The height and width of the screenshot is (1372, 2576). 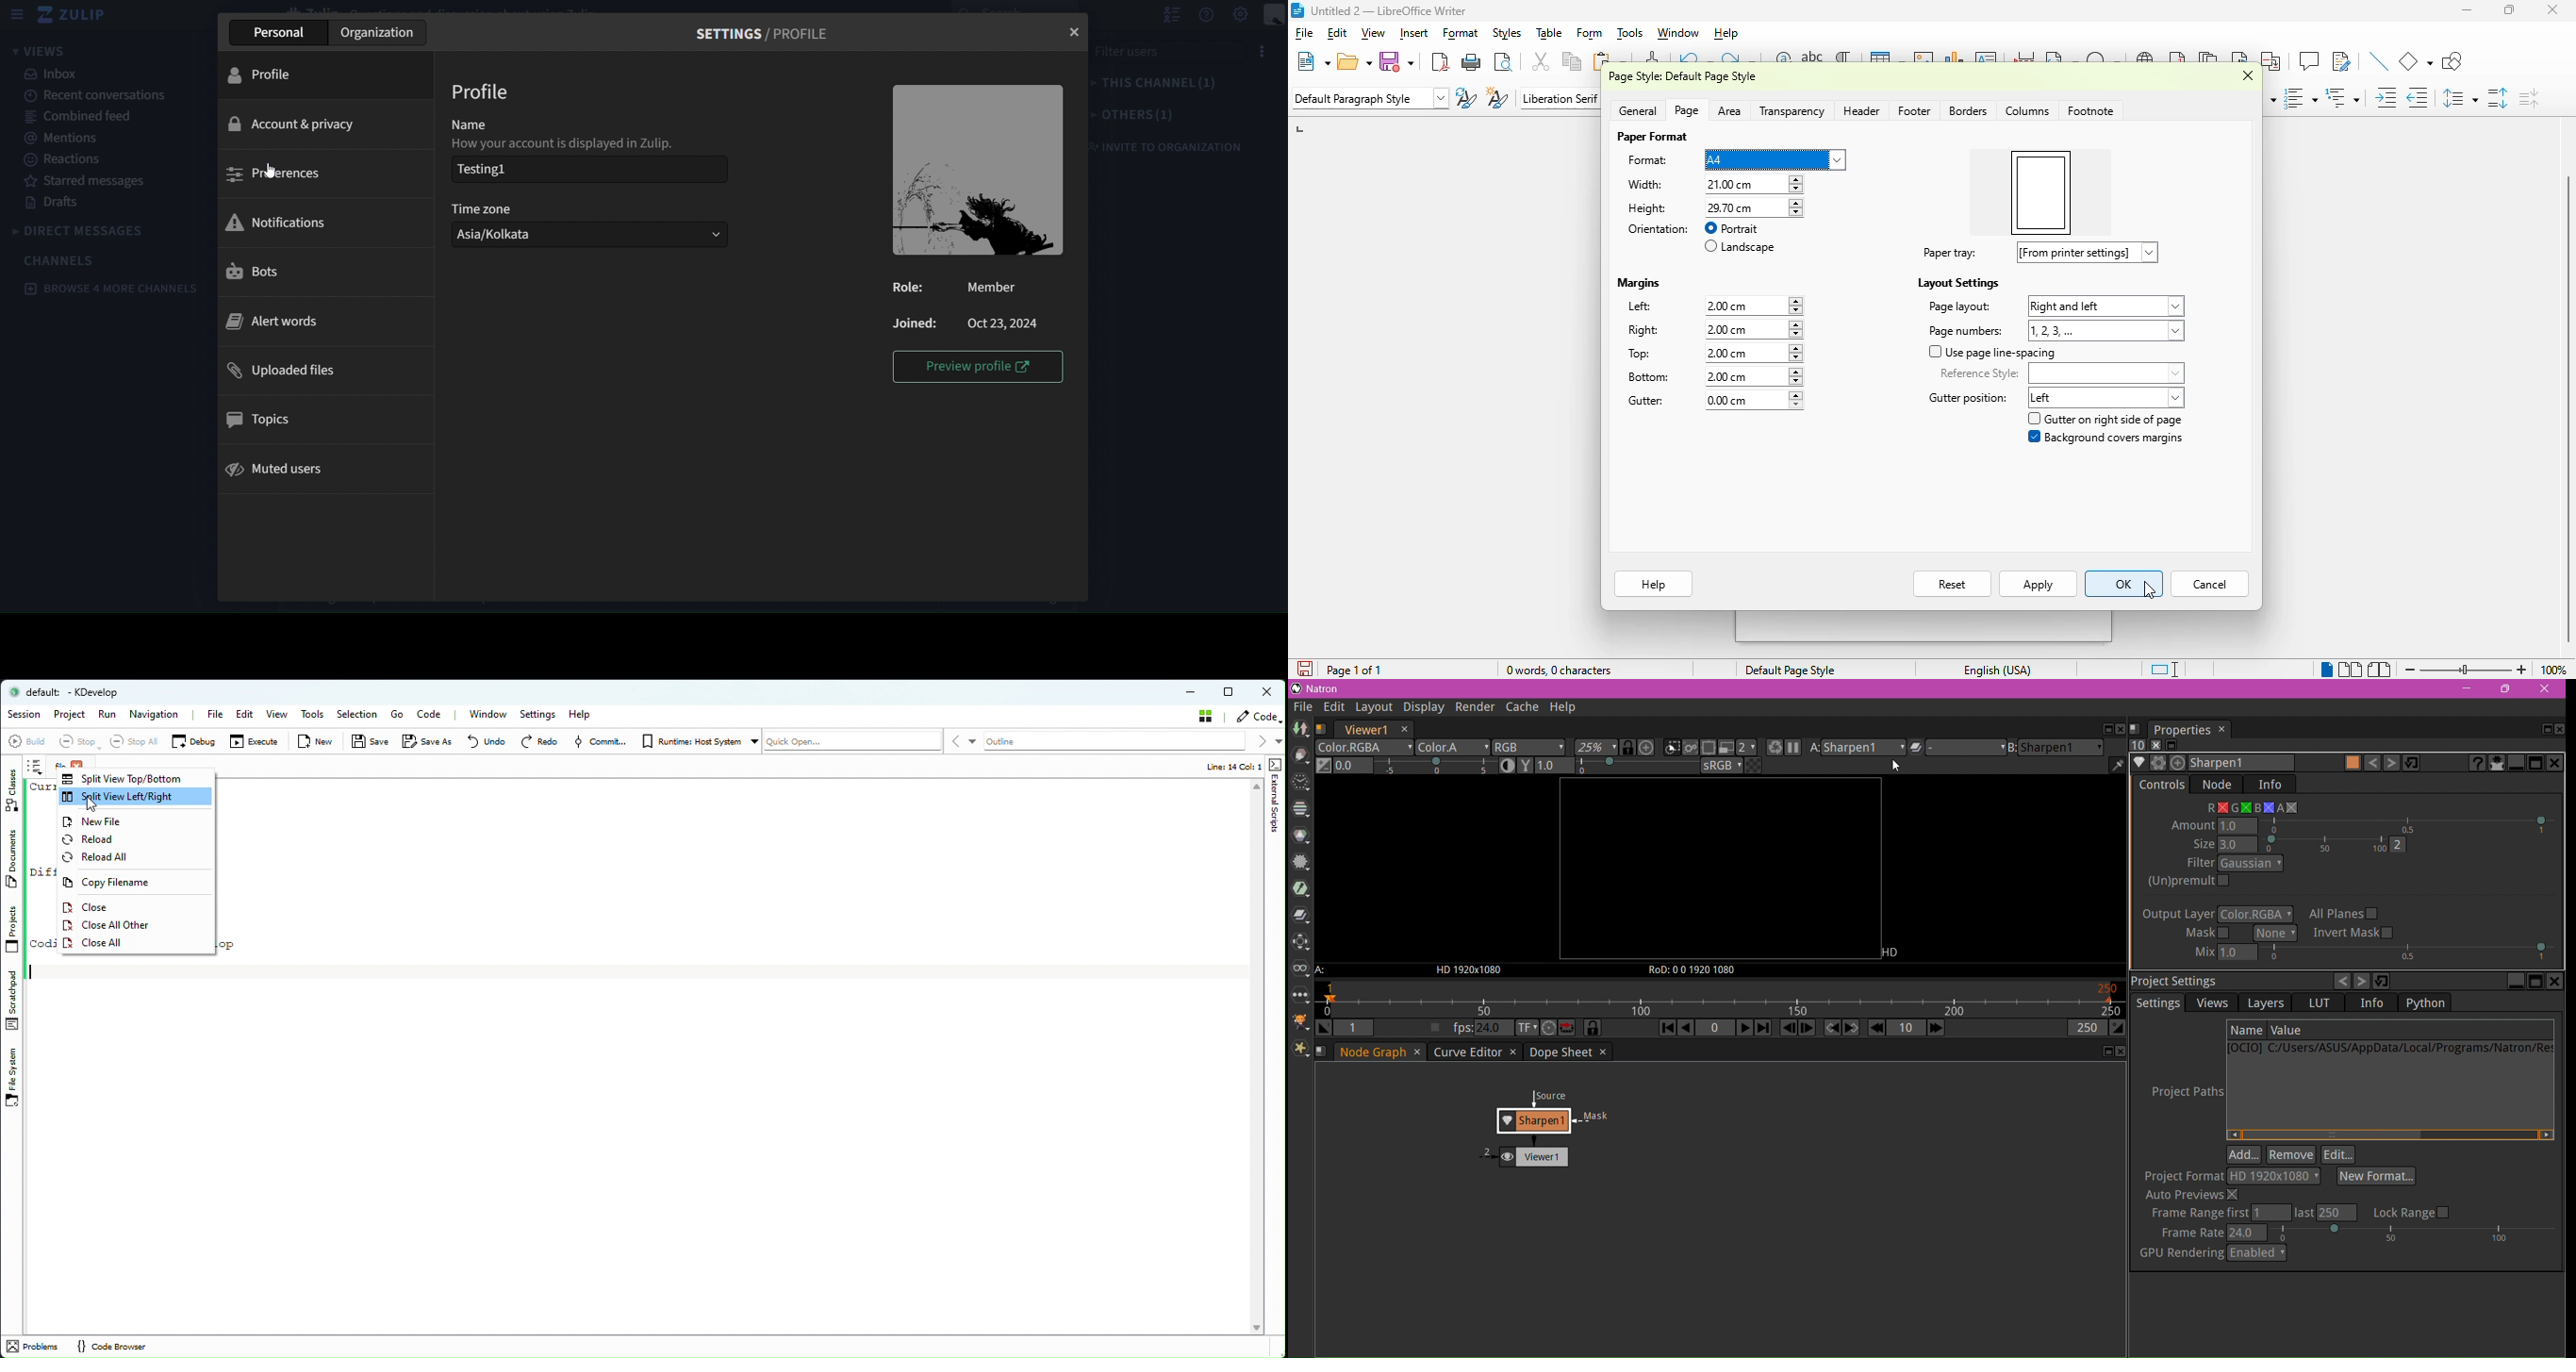 I want to click on Close all, so click(x=137, y=945).